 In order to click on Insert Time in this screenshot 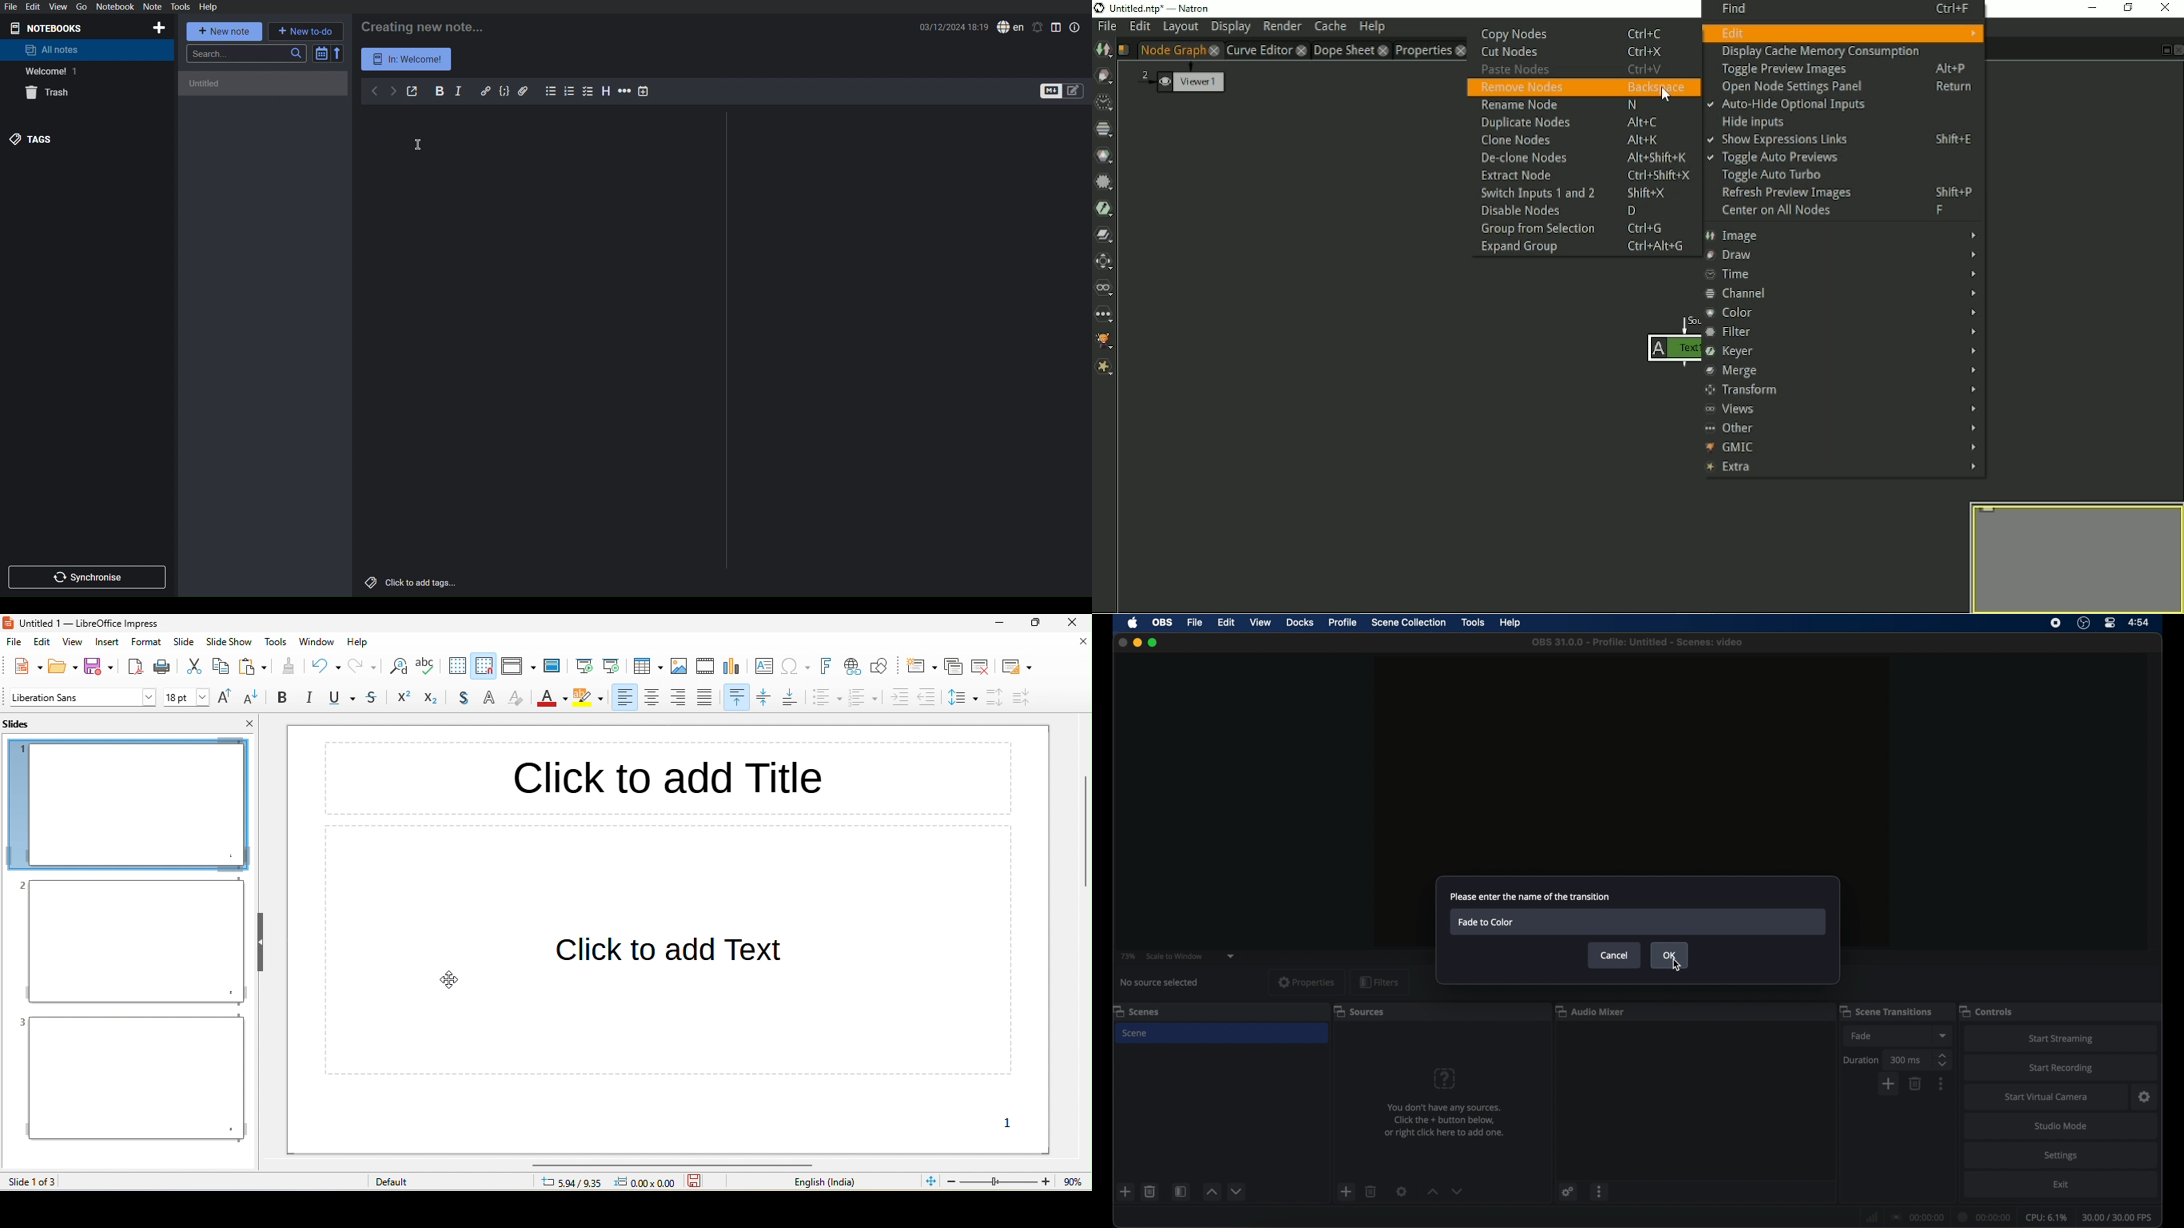, I will do `click(644, 91)`.